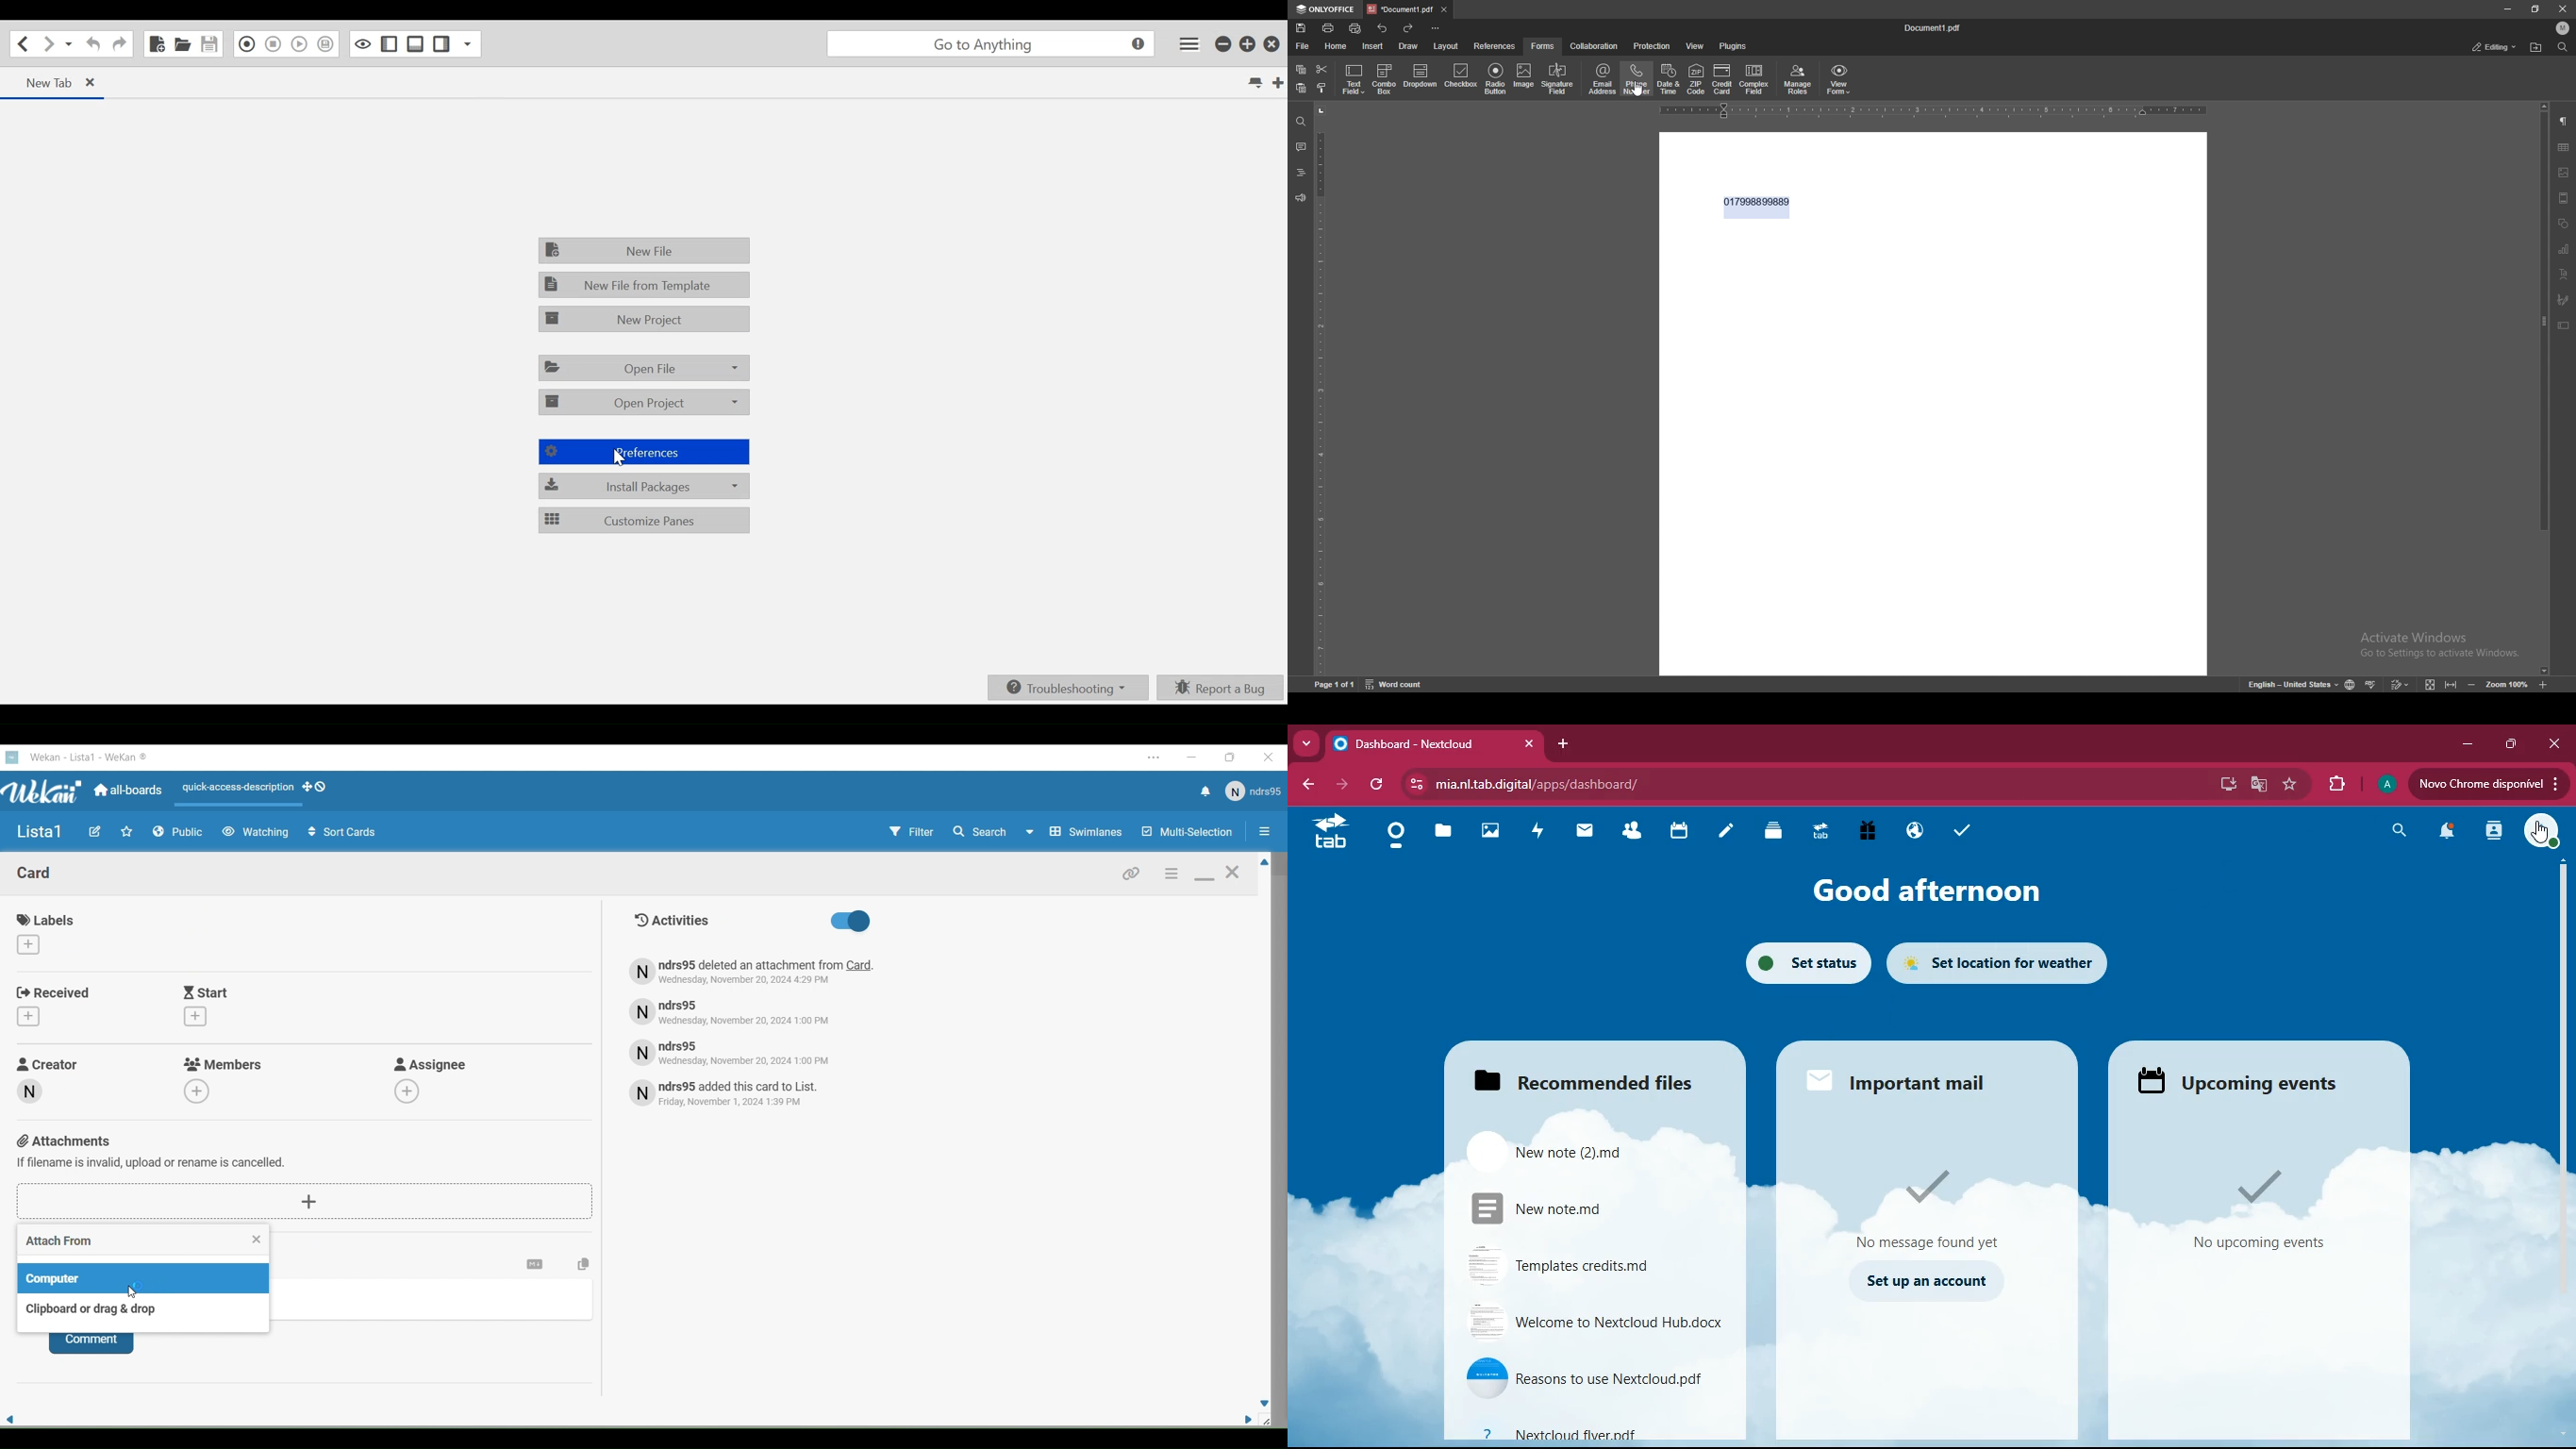 The width and height of the screenshot is (2576, 1456). Describe the element at coordinates (1322, 88) in the screenshot. I see `copy style` at that location.